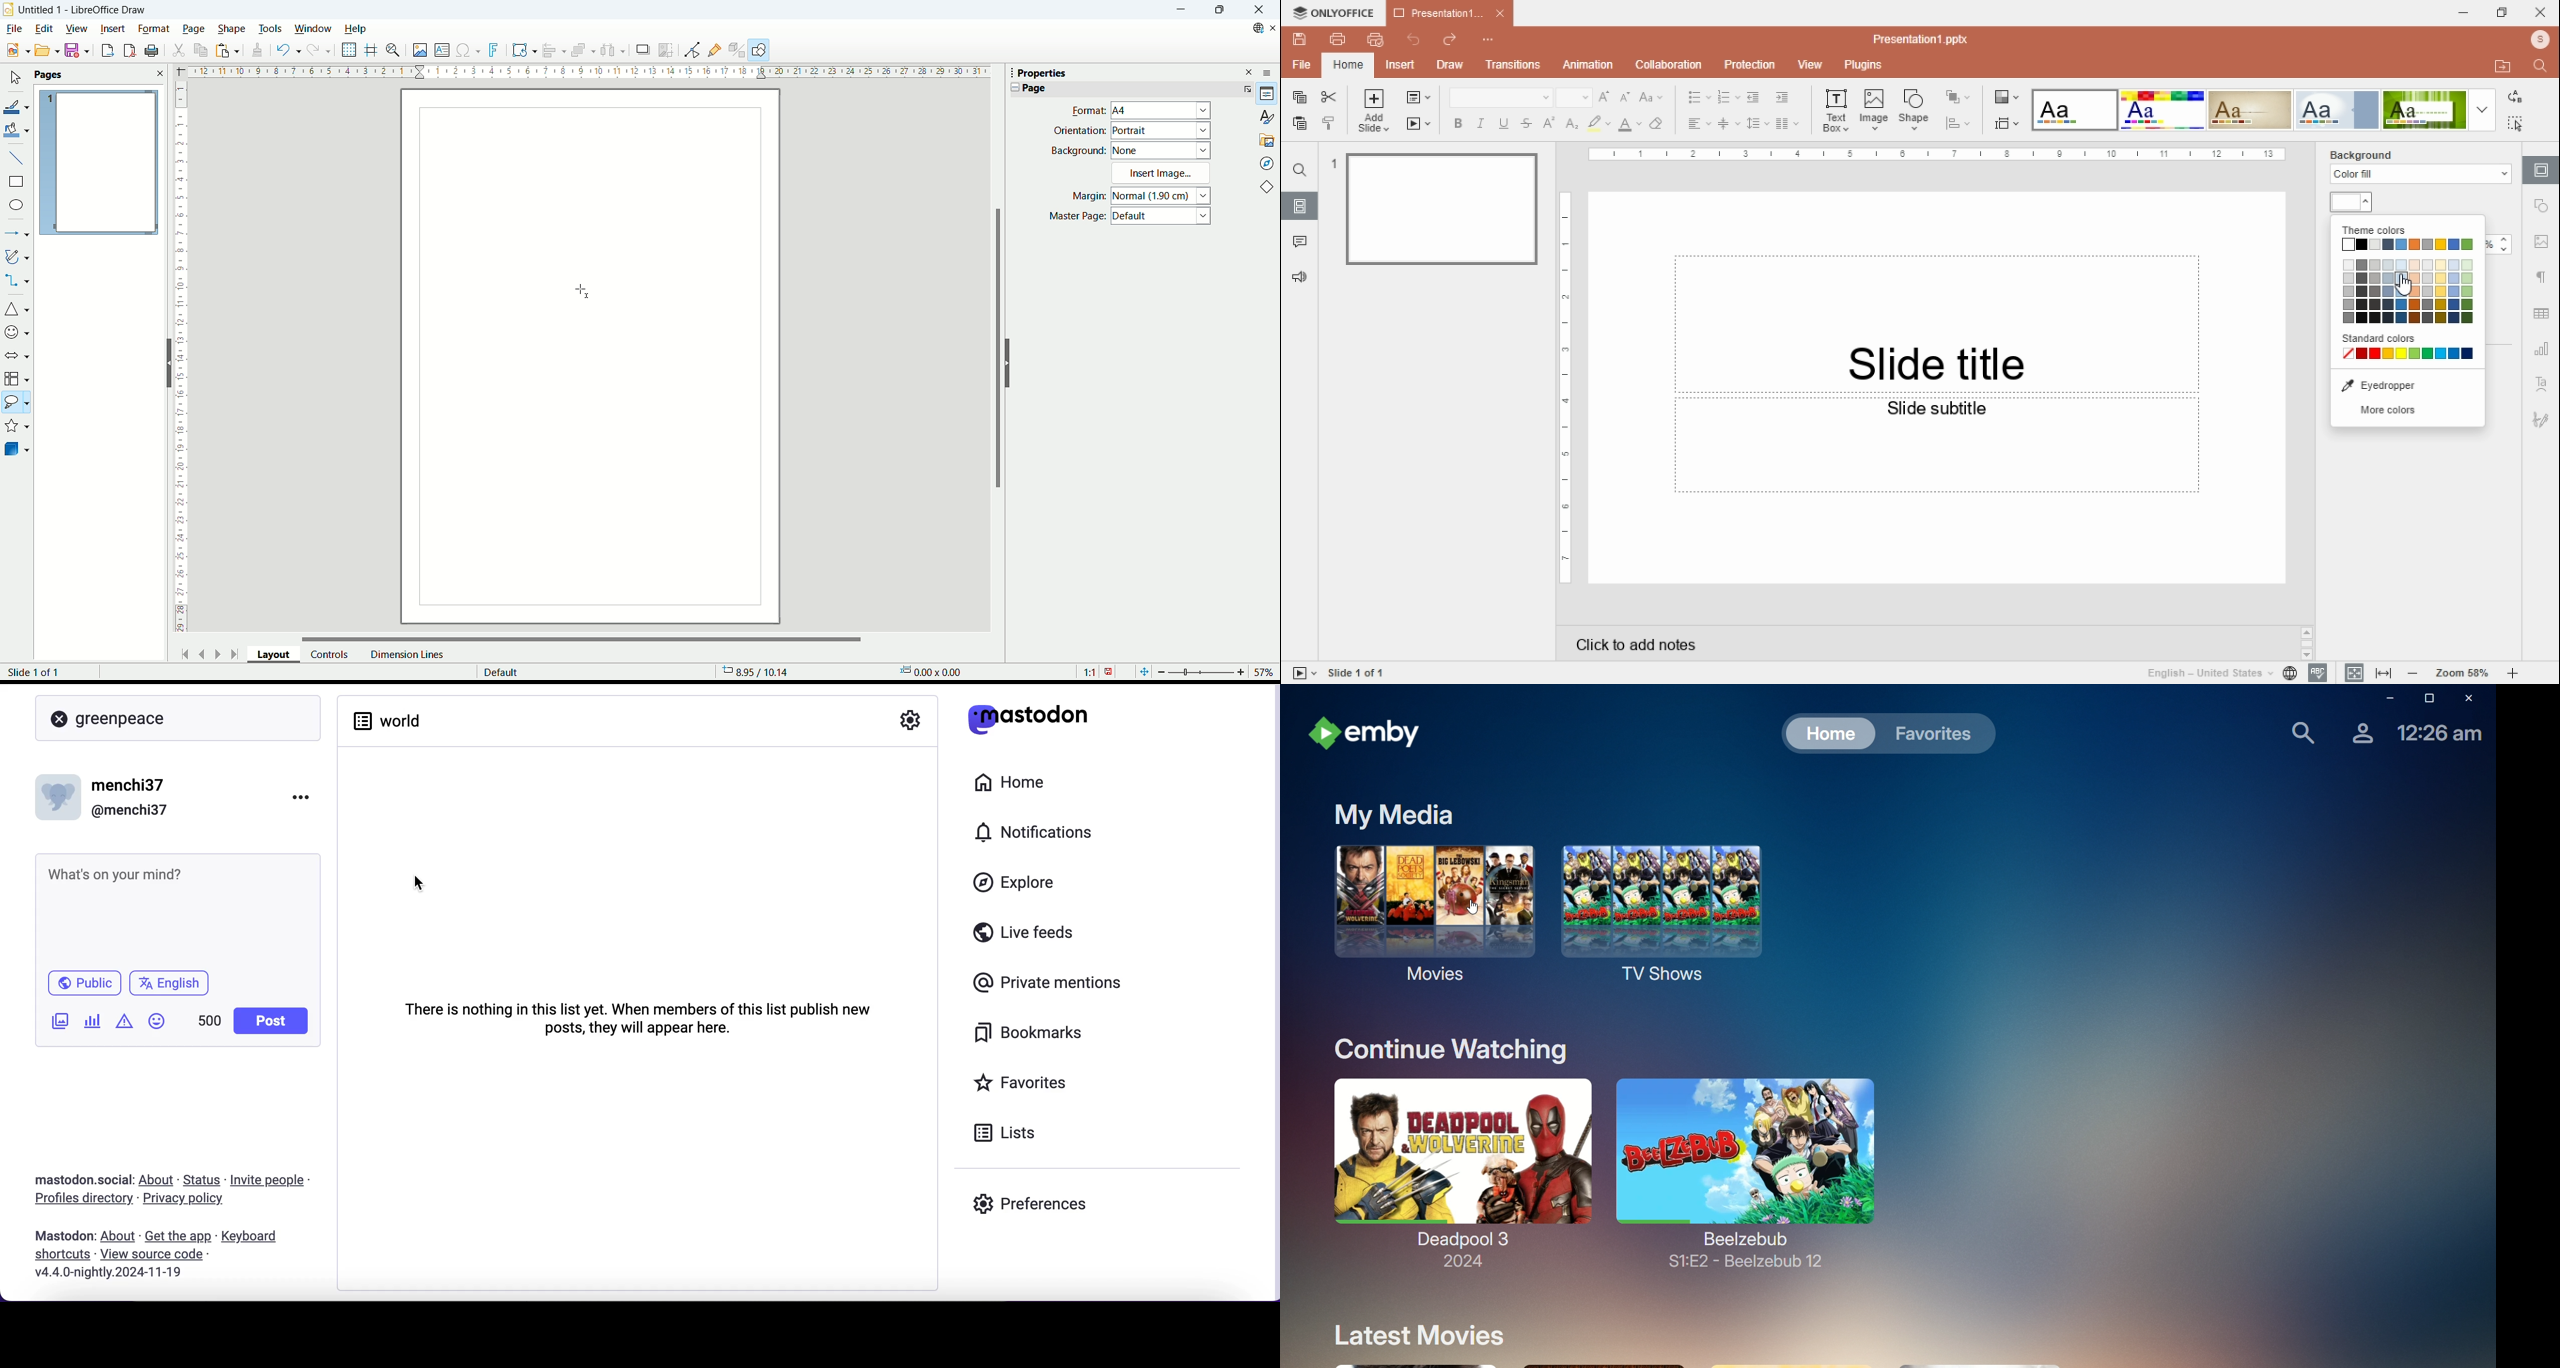 The width and height of the screenshot is (2576, 1372). I want to click on slide number, so click(1363, 671).